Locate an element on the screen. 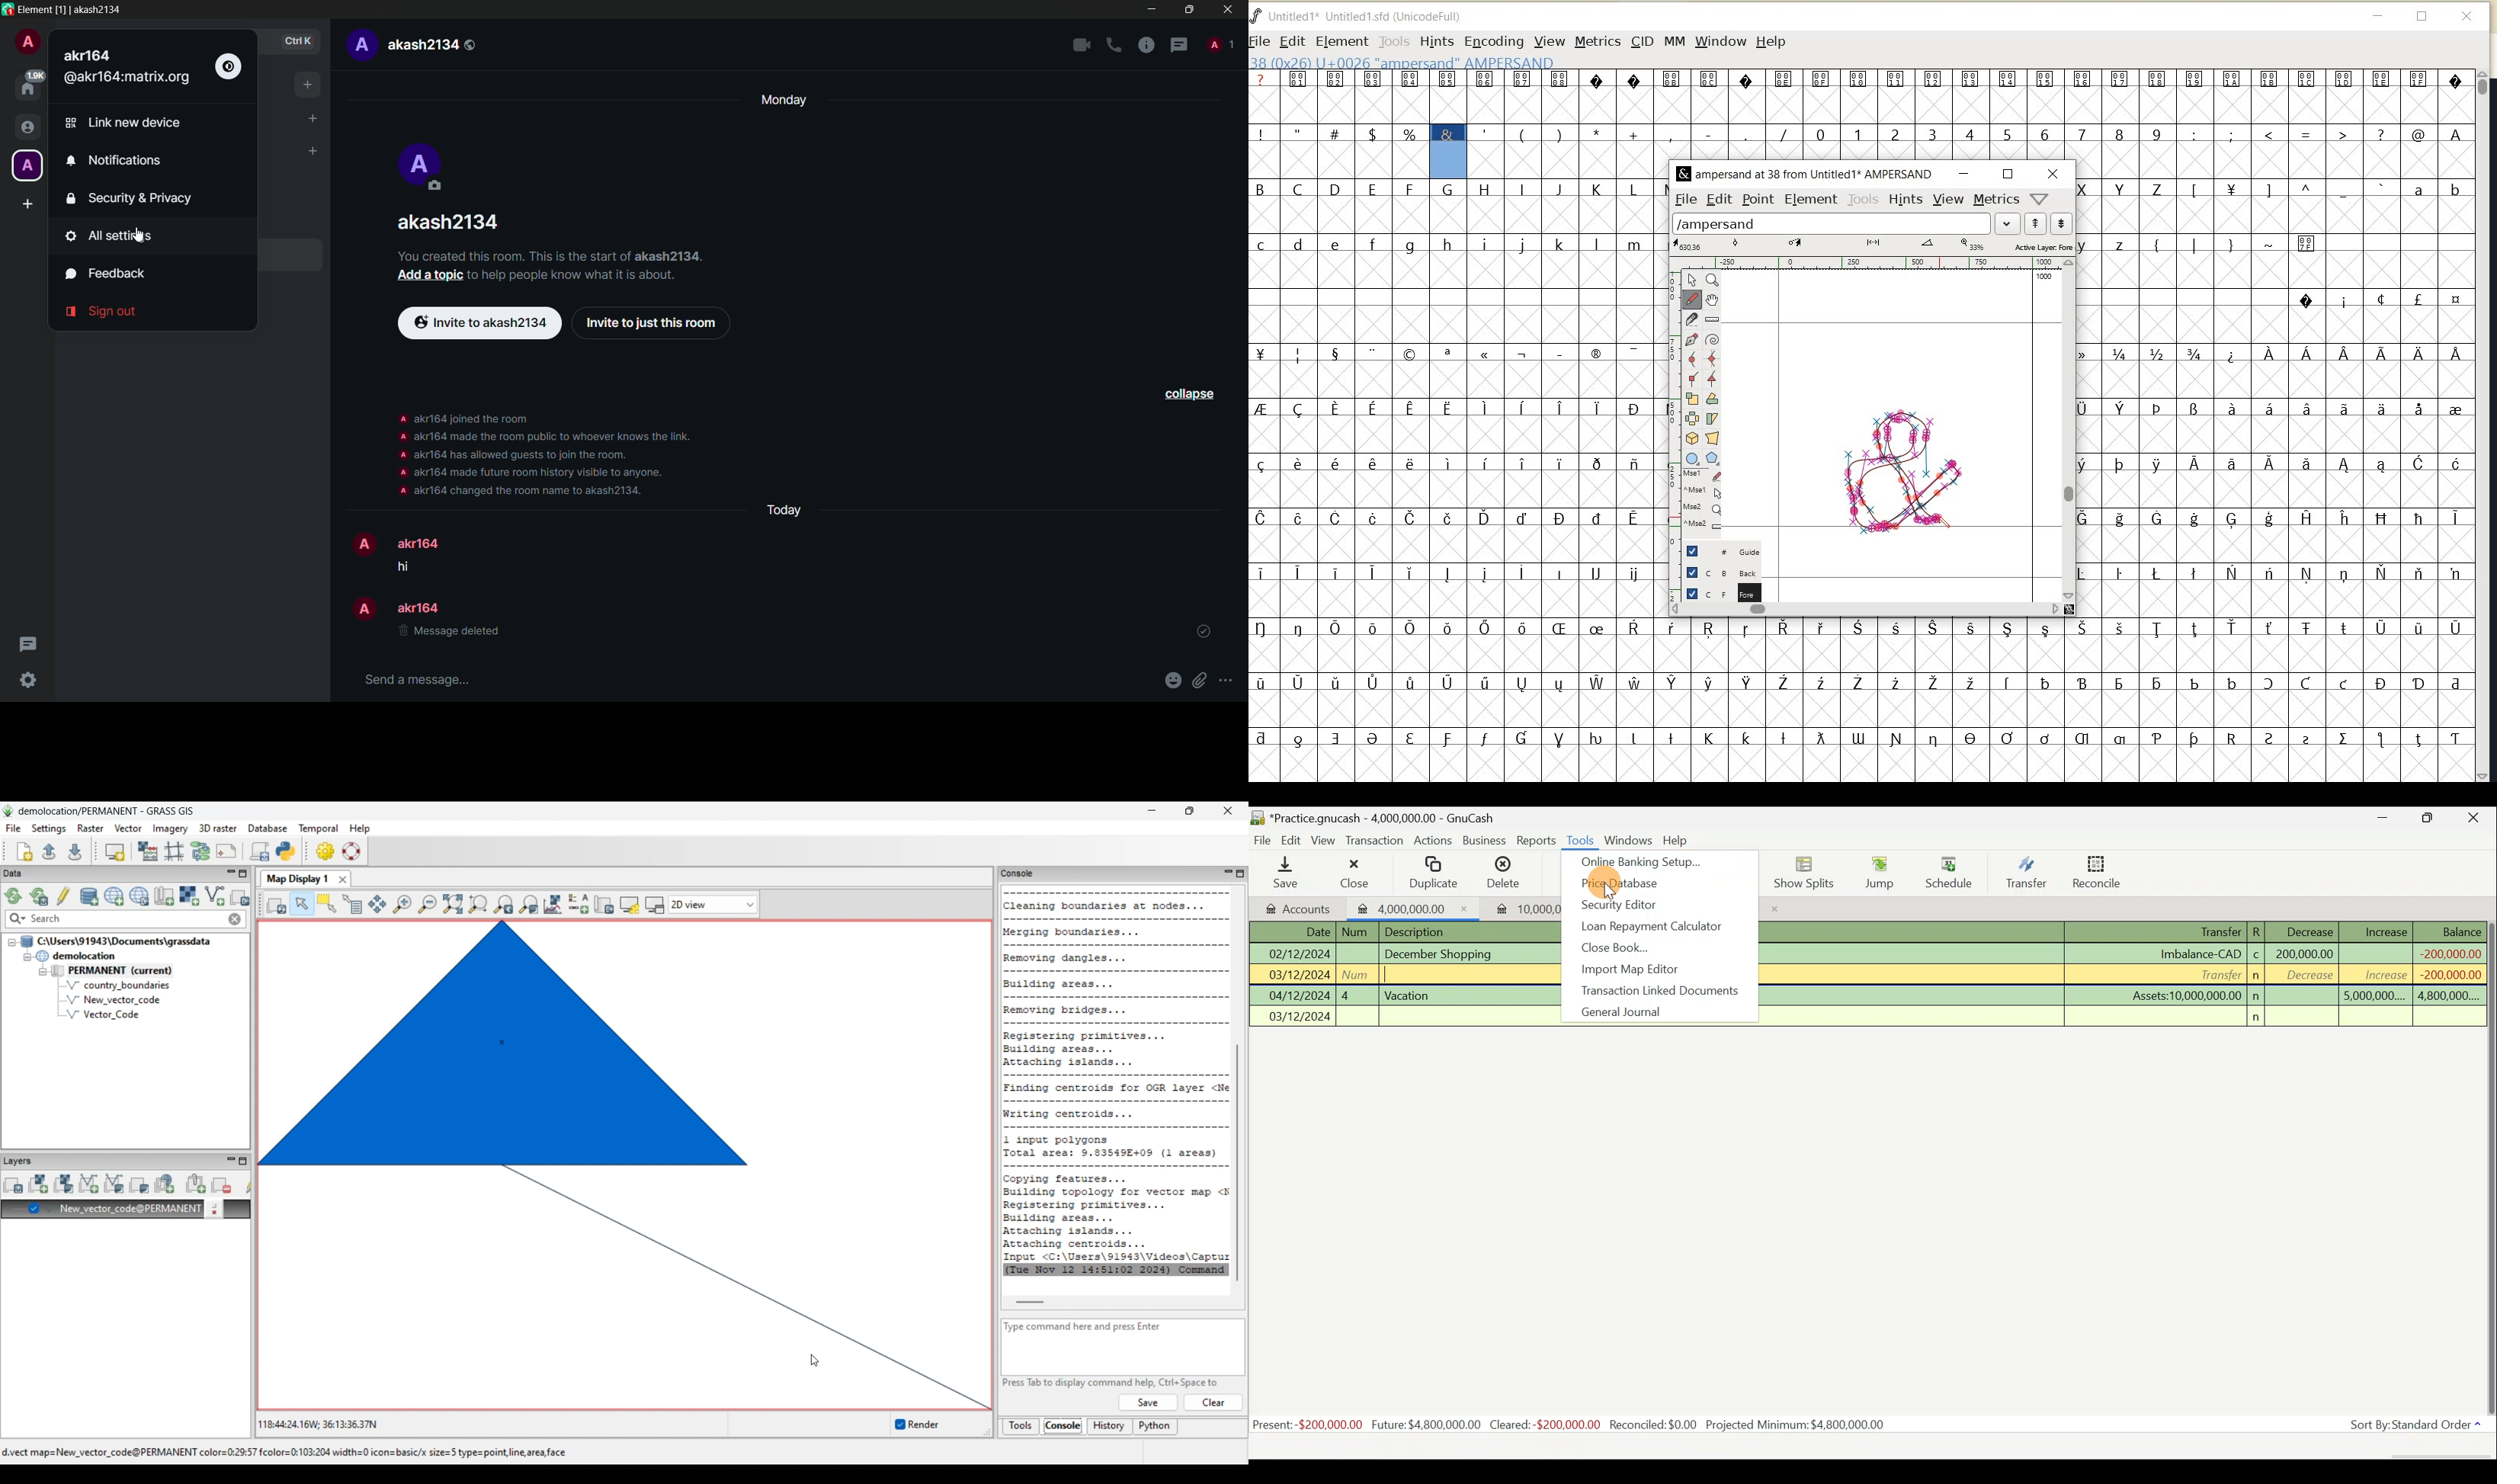  Jump is located at coordinates (1874, 873).